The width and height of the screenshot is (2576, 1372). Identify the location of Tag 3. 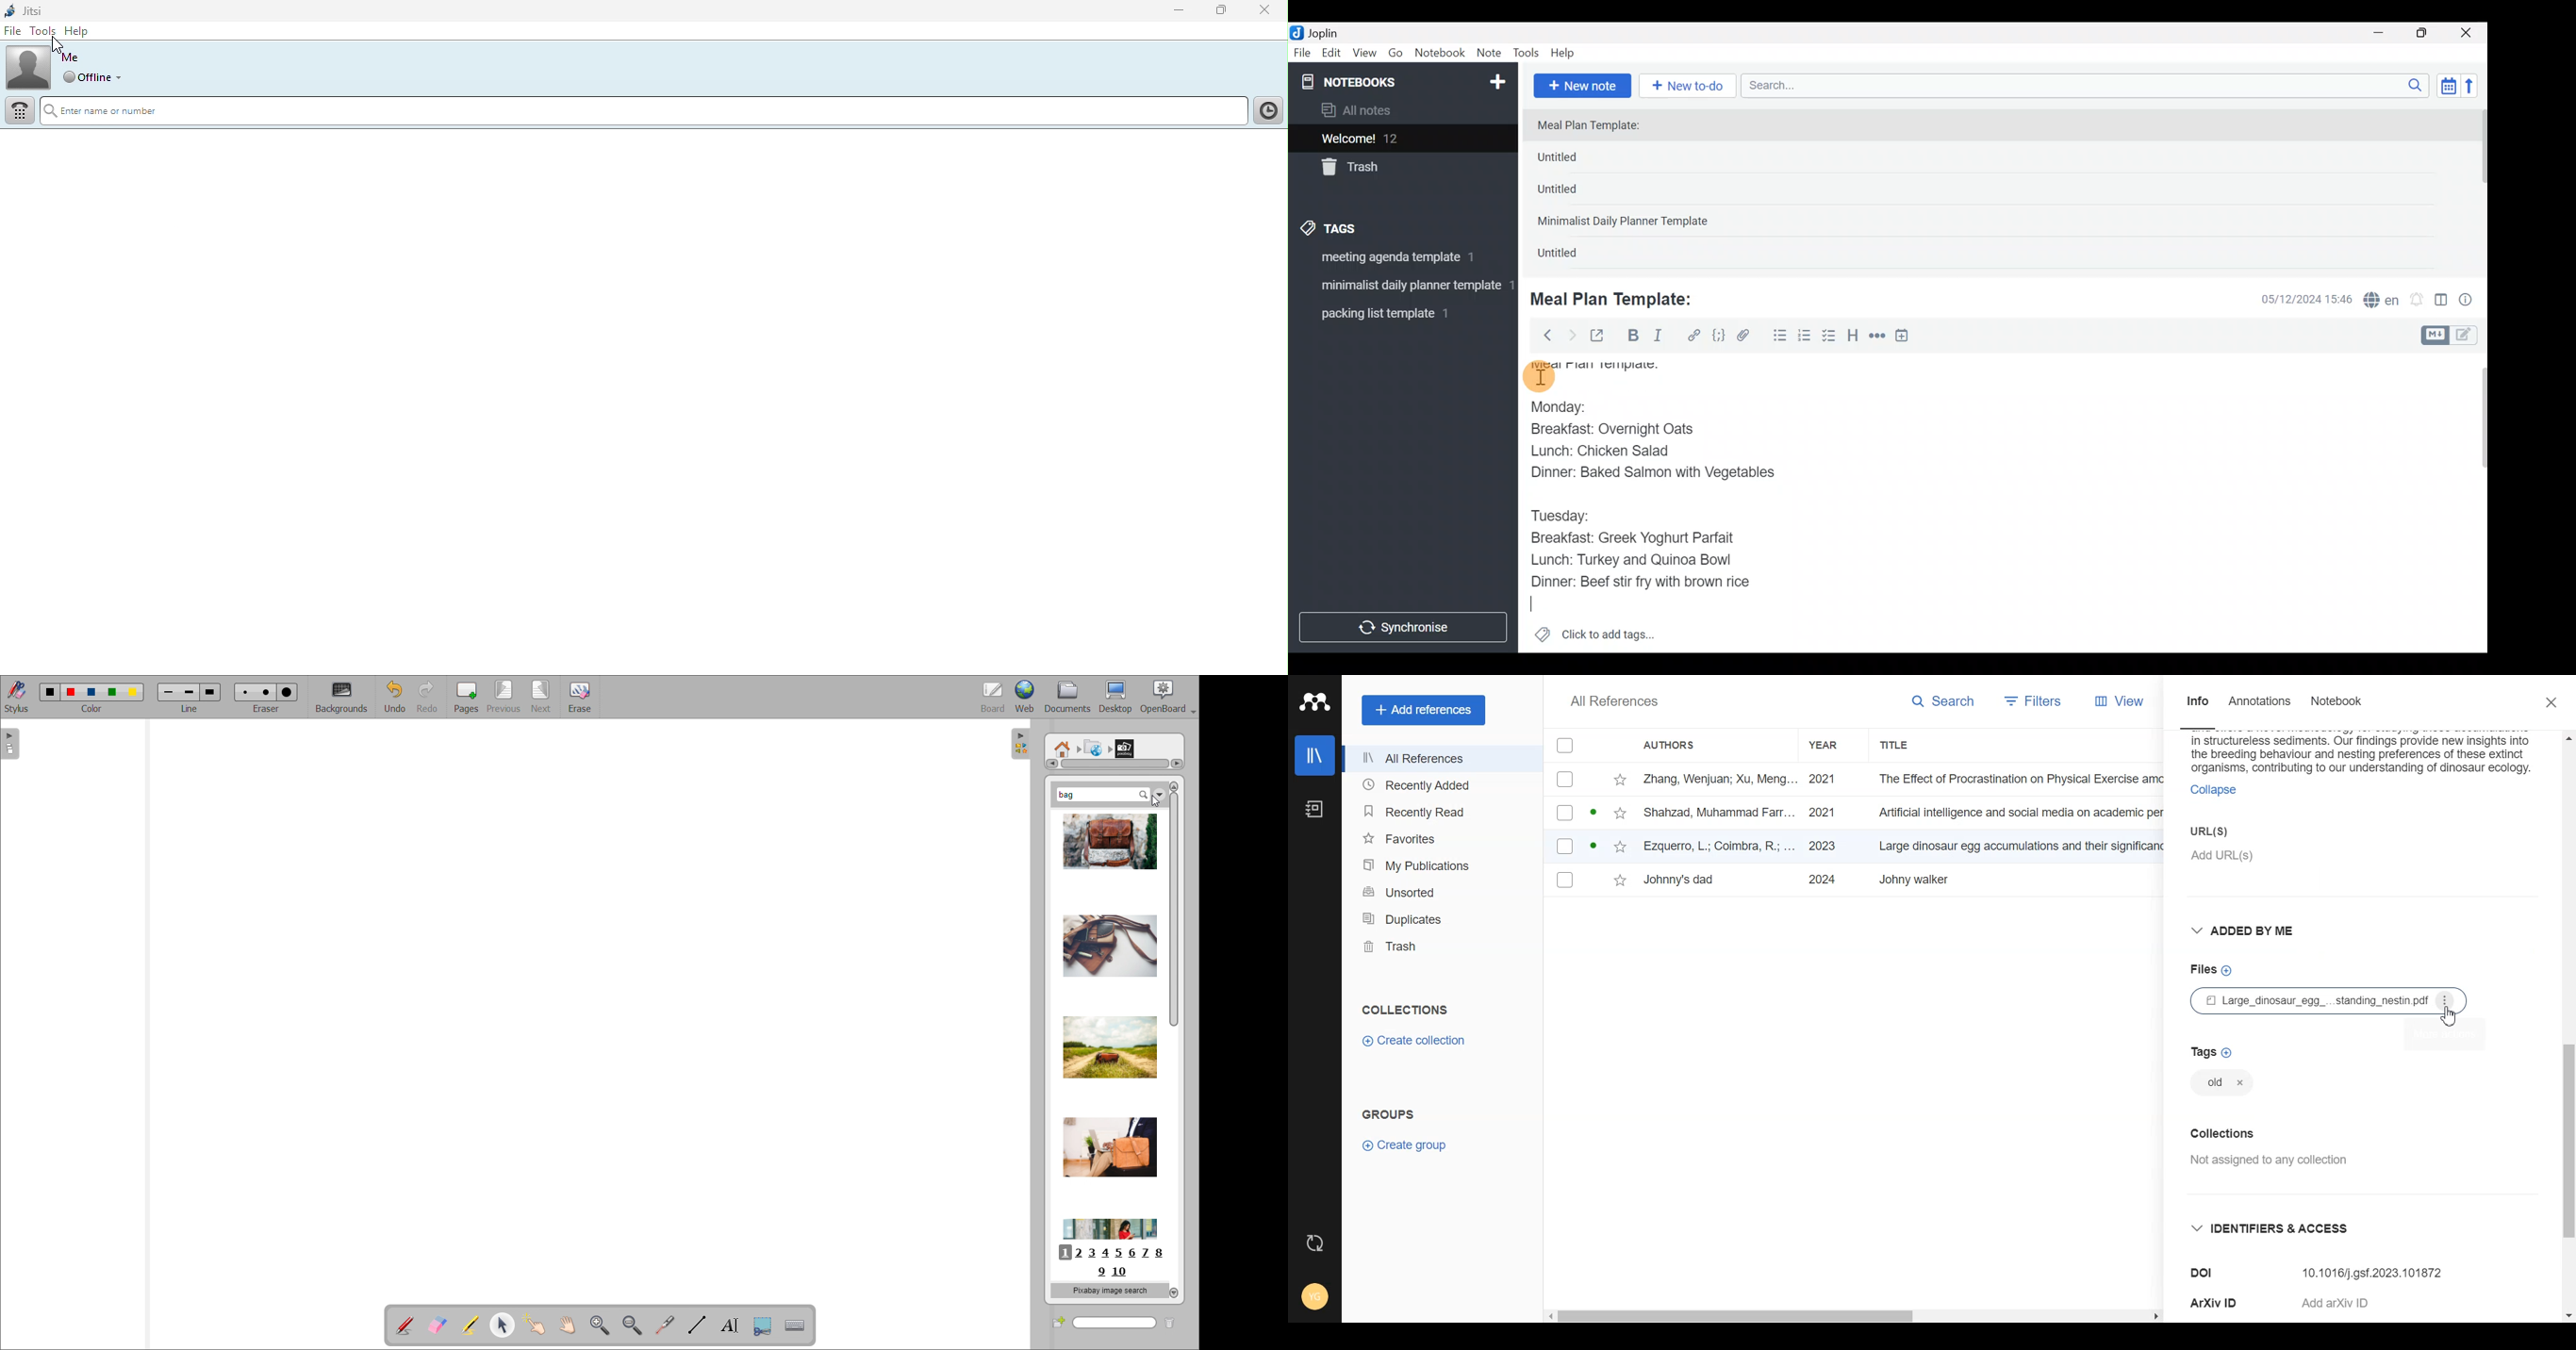
(1399, 313).